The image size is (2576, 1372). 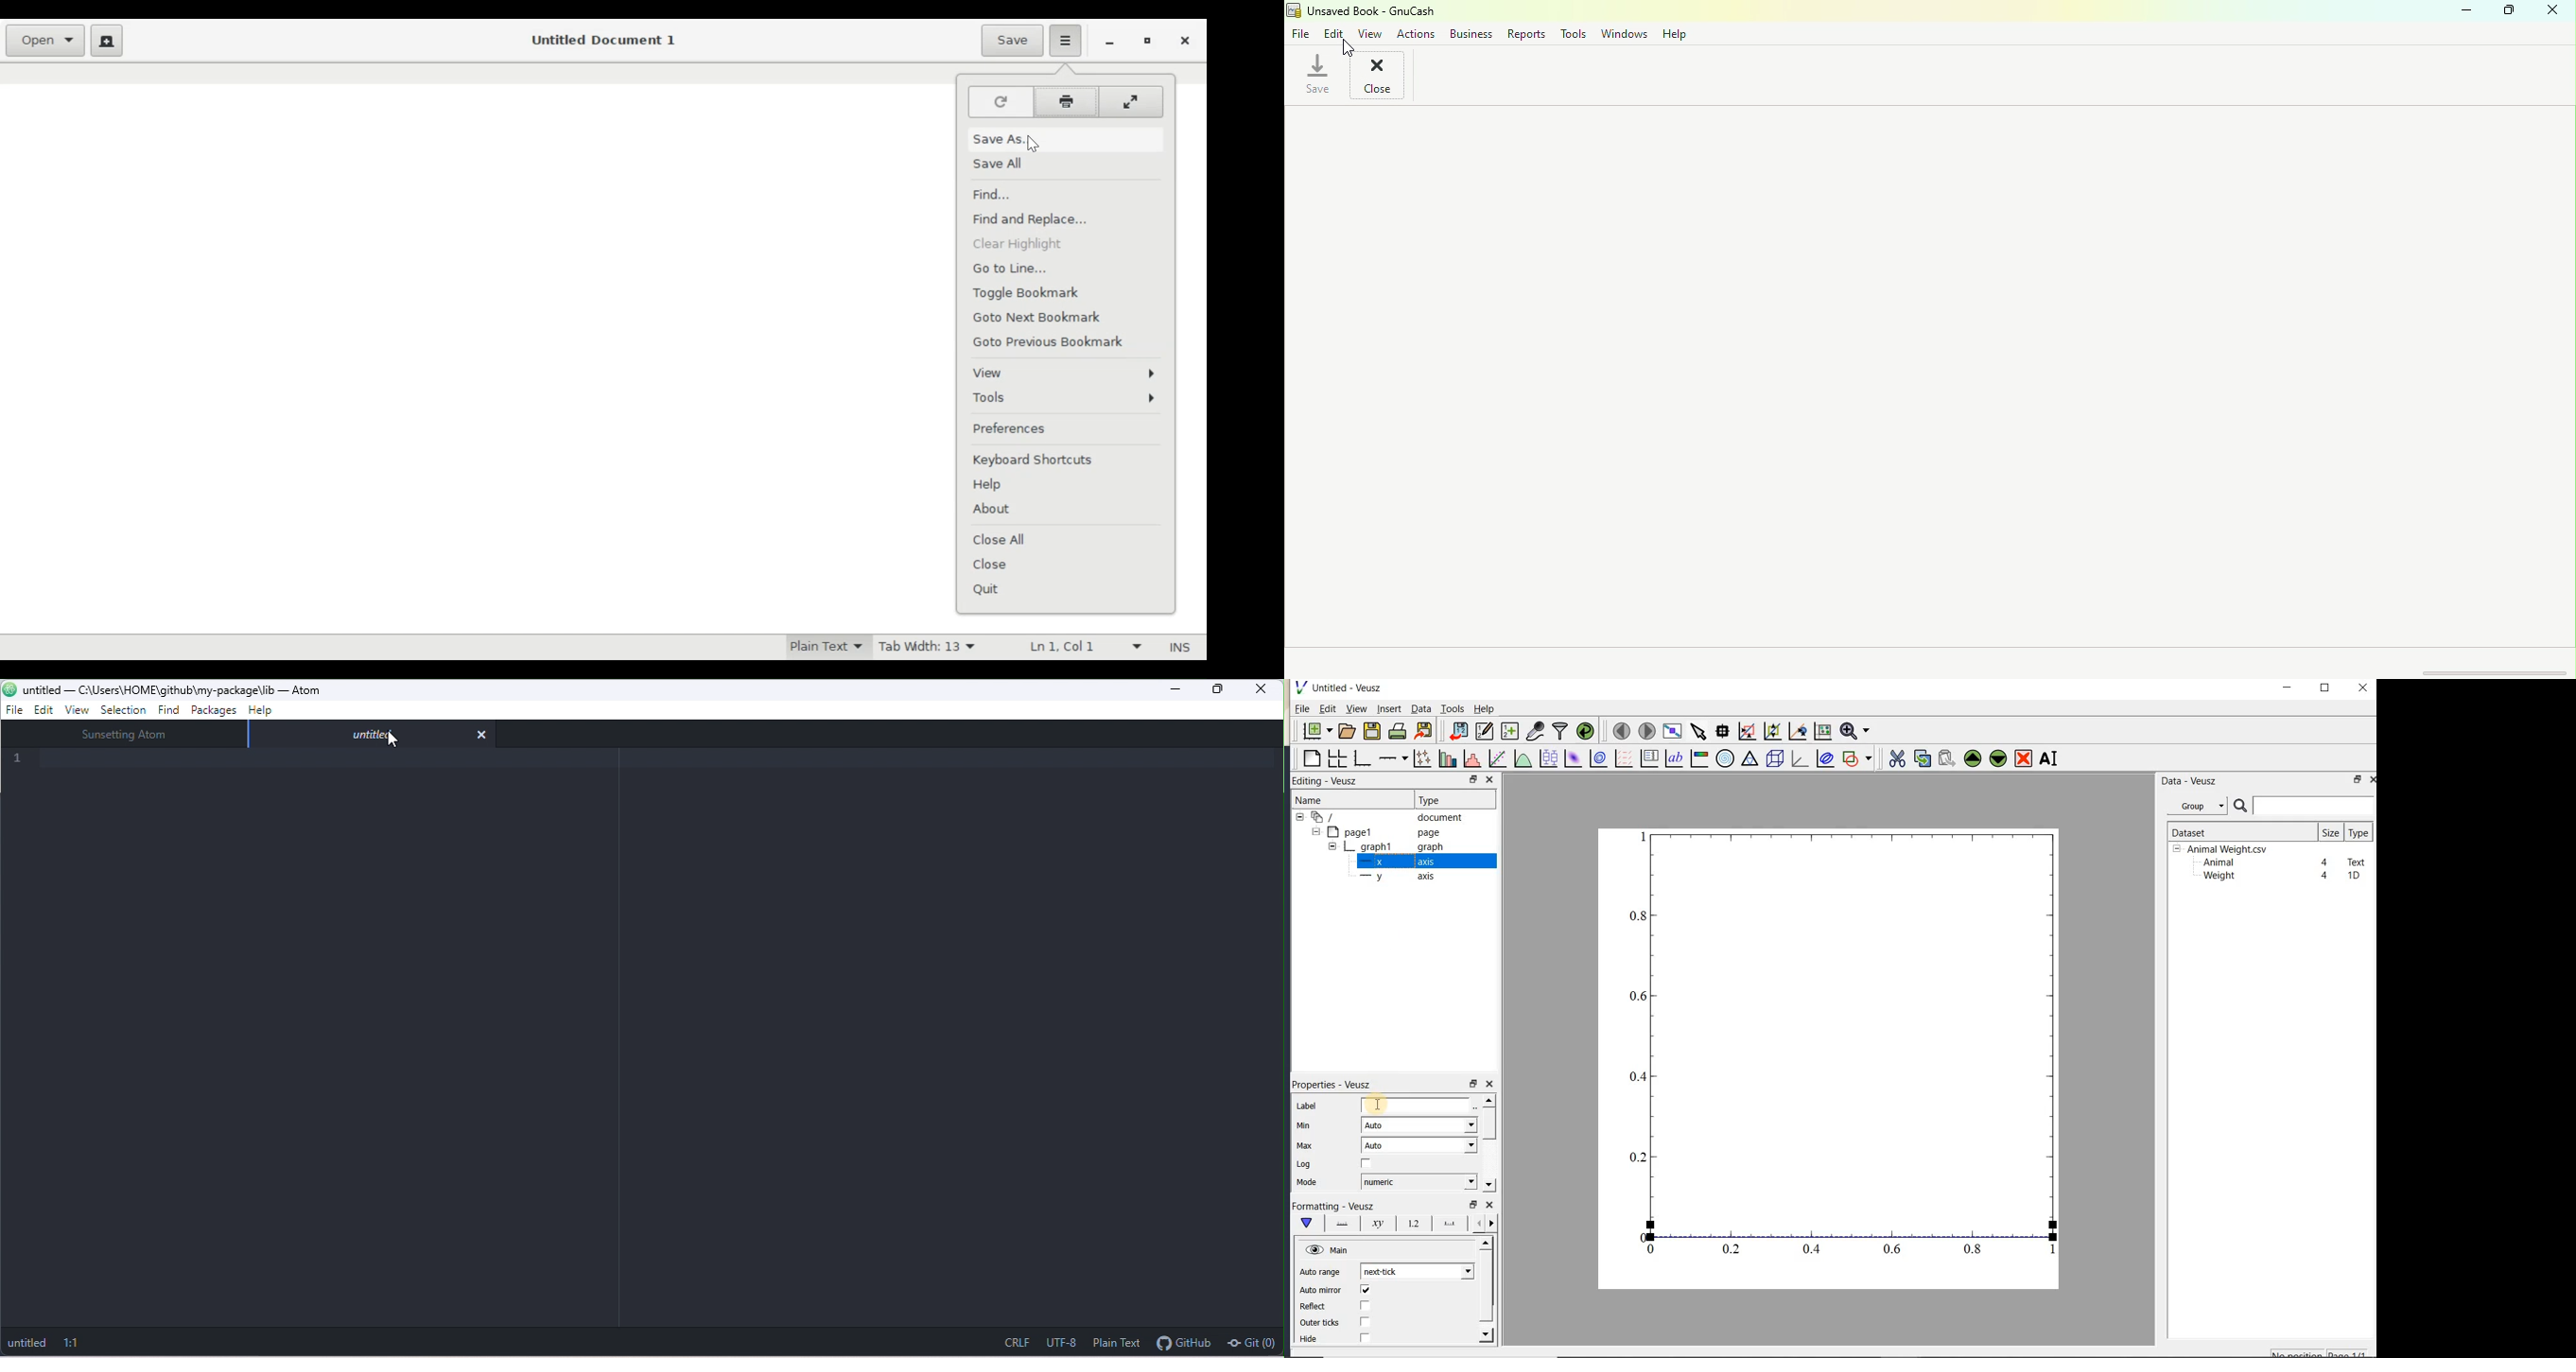 I want to click on edit and enter new datasets, so click(x=1484, y=731).